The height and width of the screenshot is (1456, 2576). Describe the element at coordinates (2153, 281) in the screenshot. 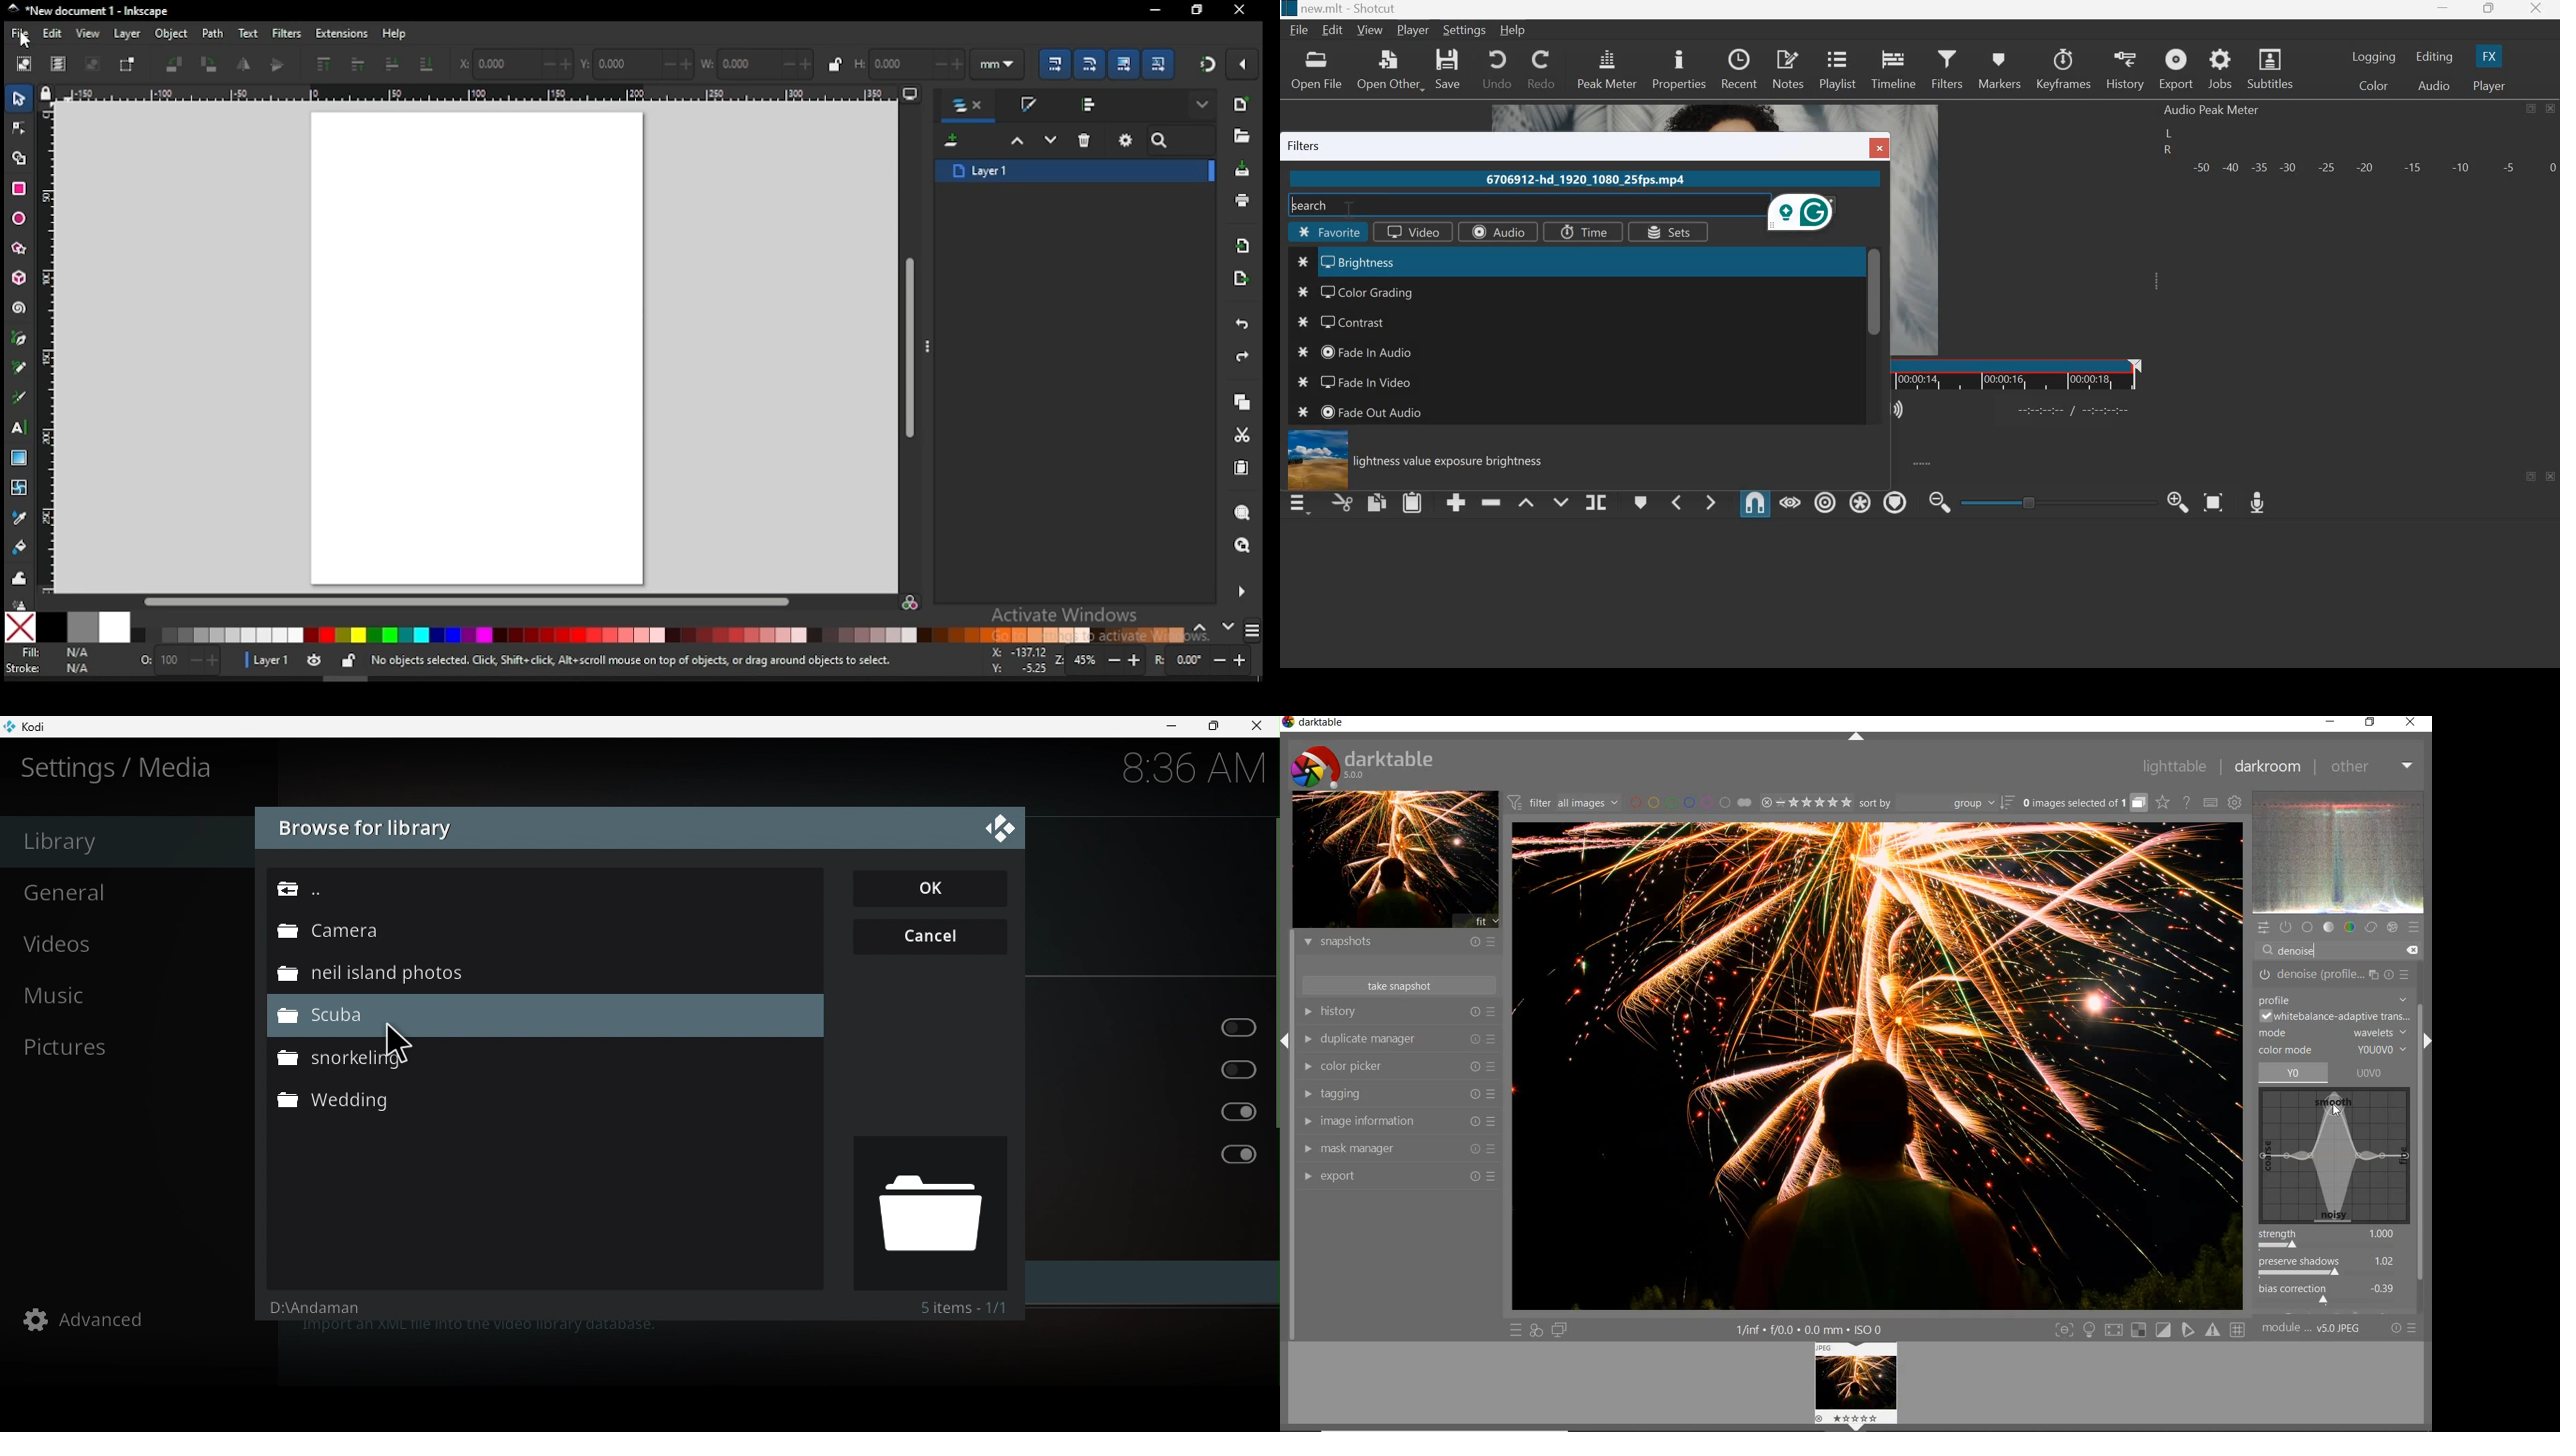

I see `Expand` at that location.